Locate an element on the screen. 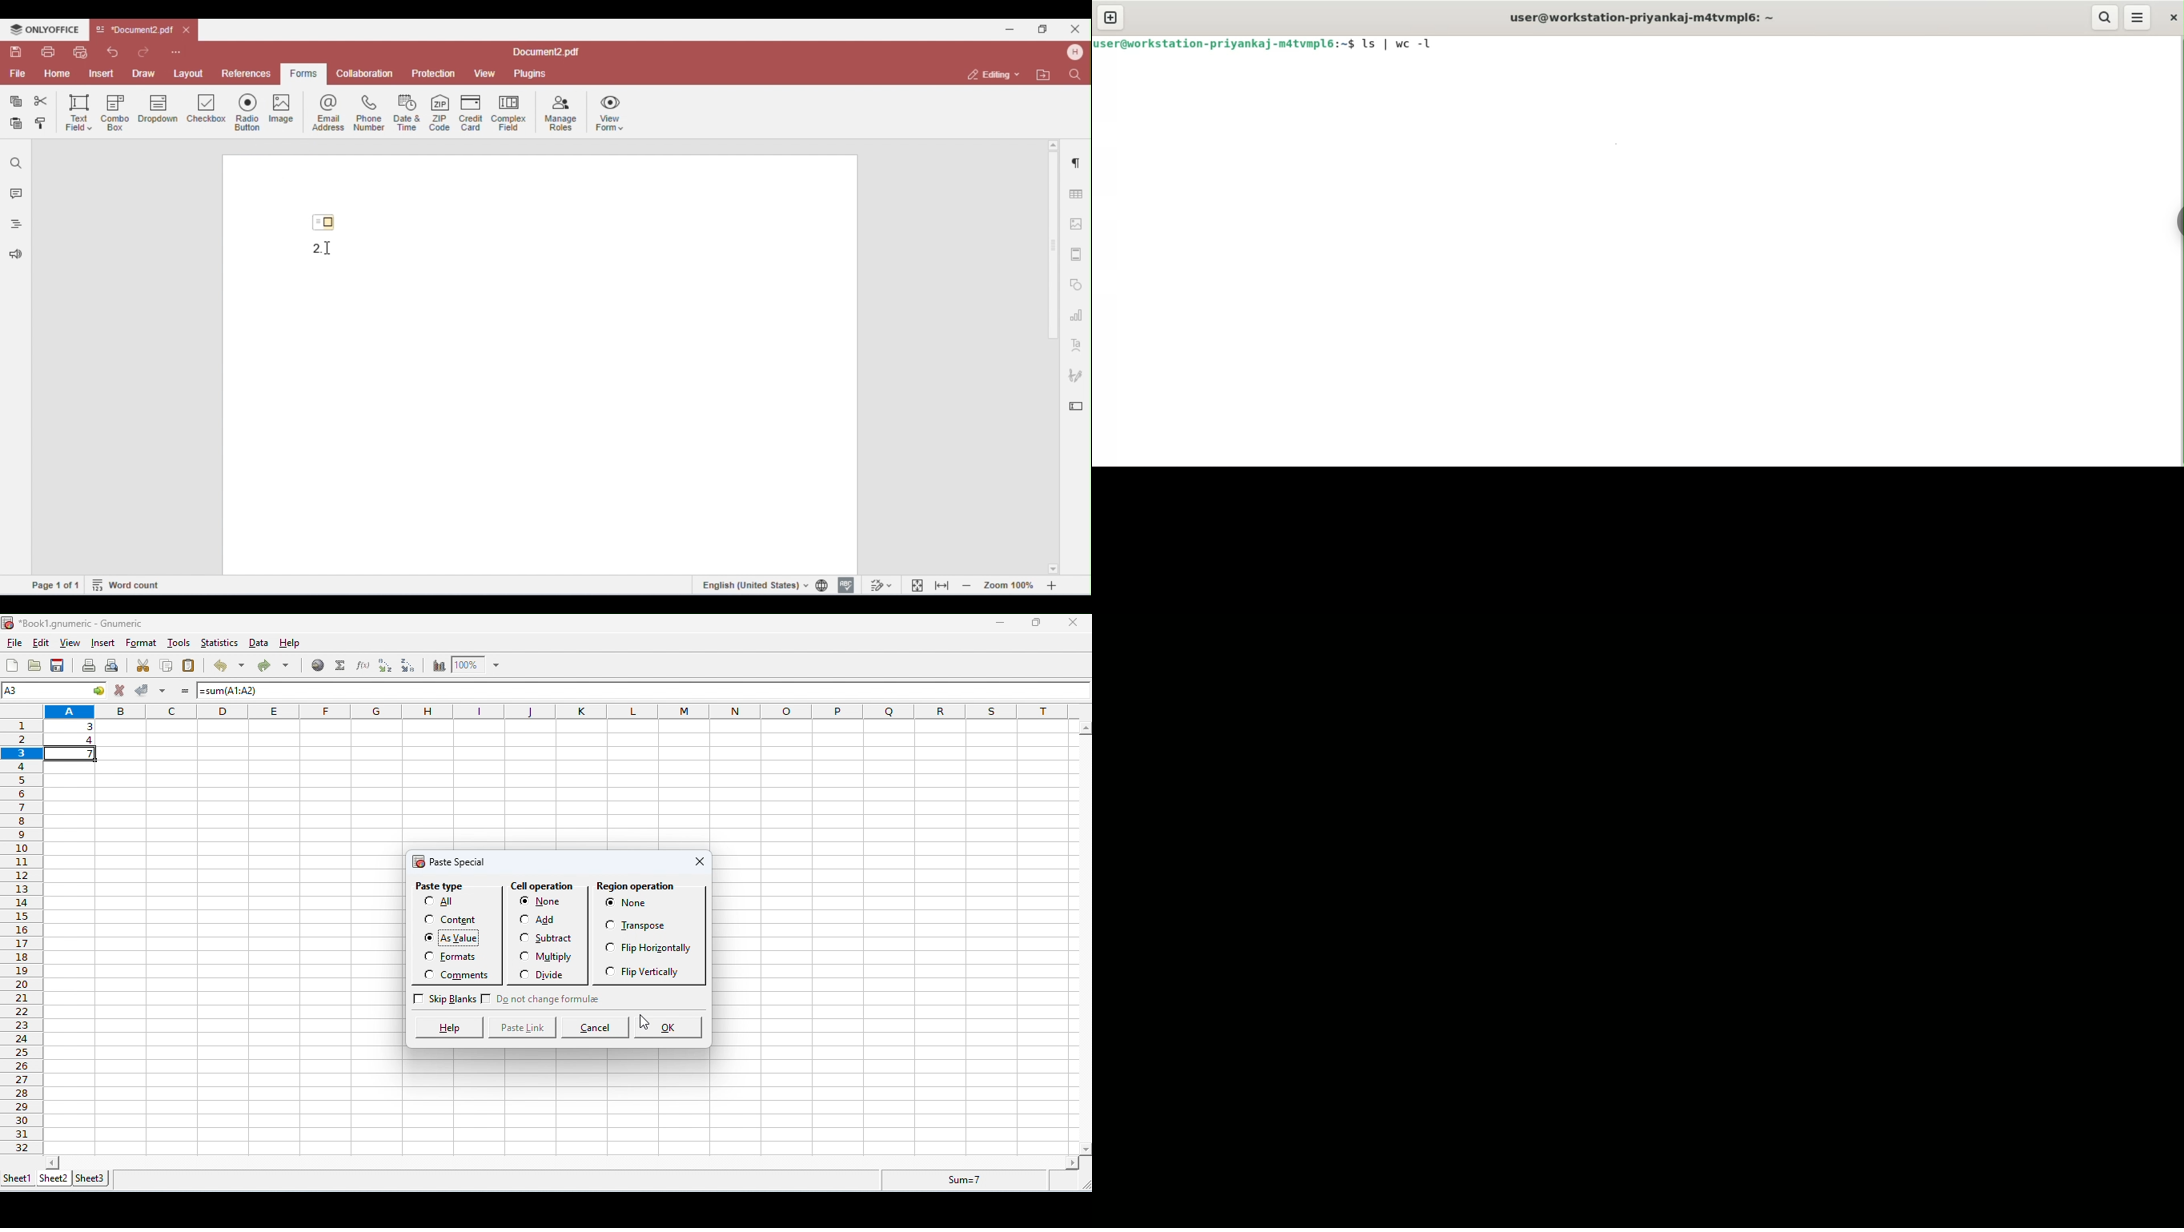 This screenshot has width=2184, height=1232. paste special is located at coordinates (450, 863).